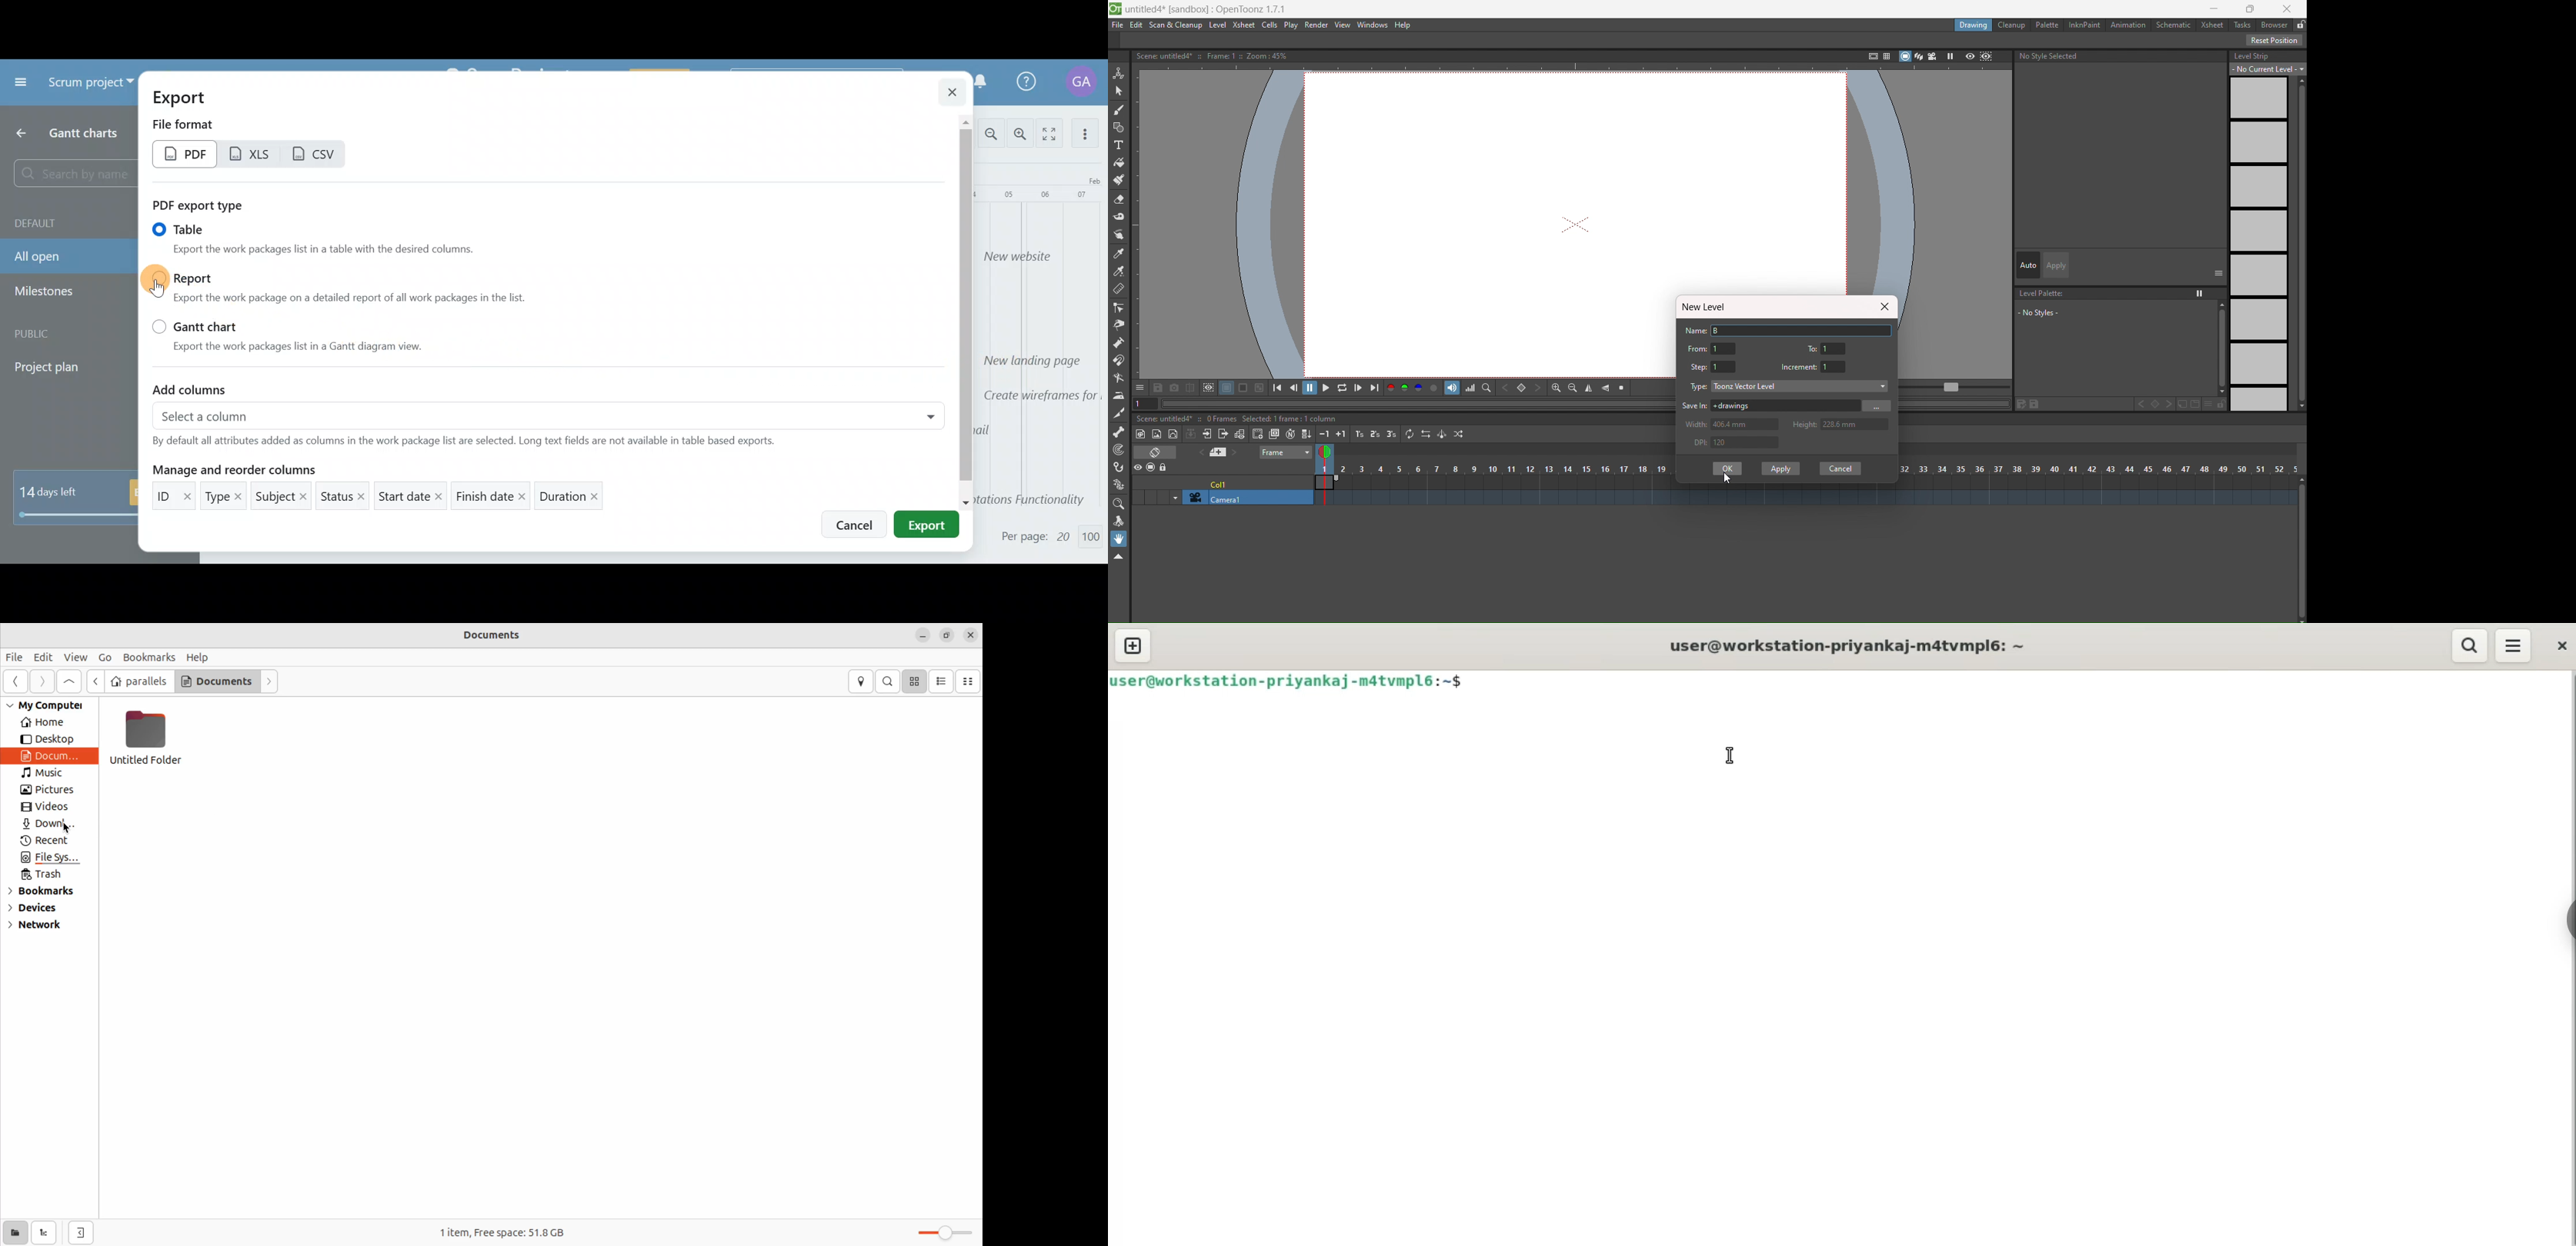 The width and height of the screenshot is (2576, 1260). What do you see at coordinates (204, 207) in the screenshot?
I see `PDF report type` at bounding box center [204, 207].